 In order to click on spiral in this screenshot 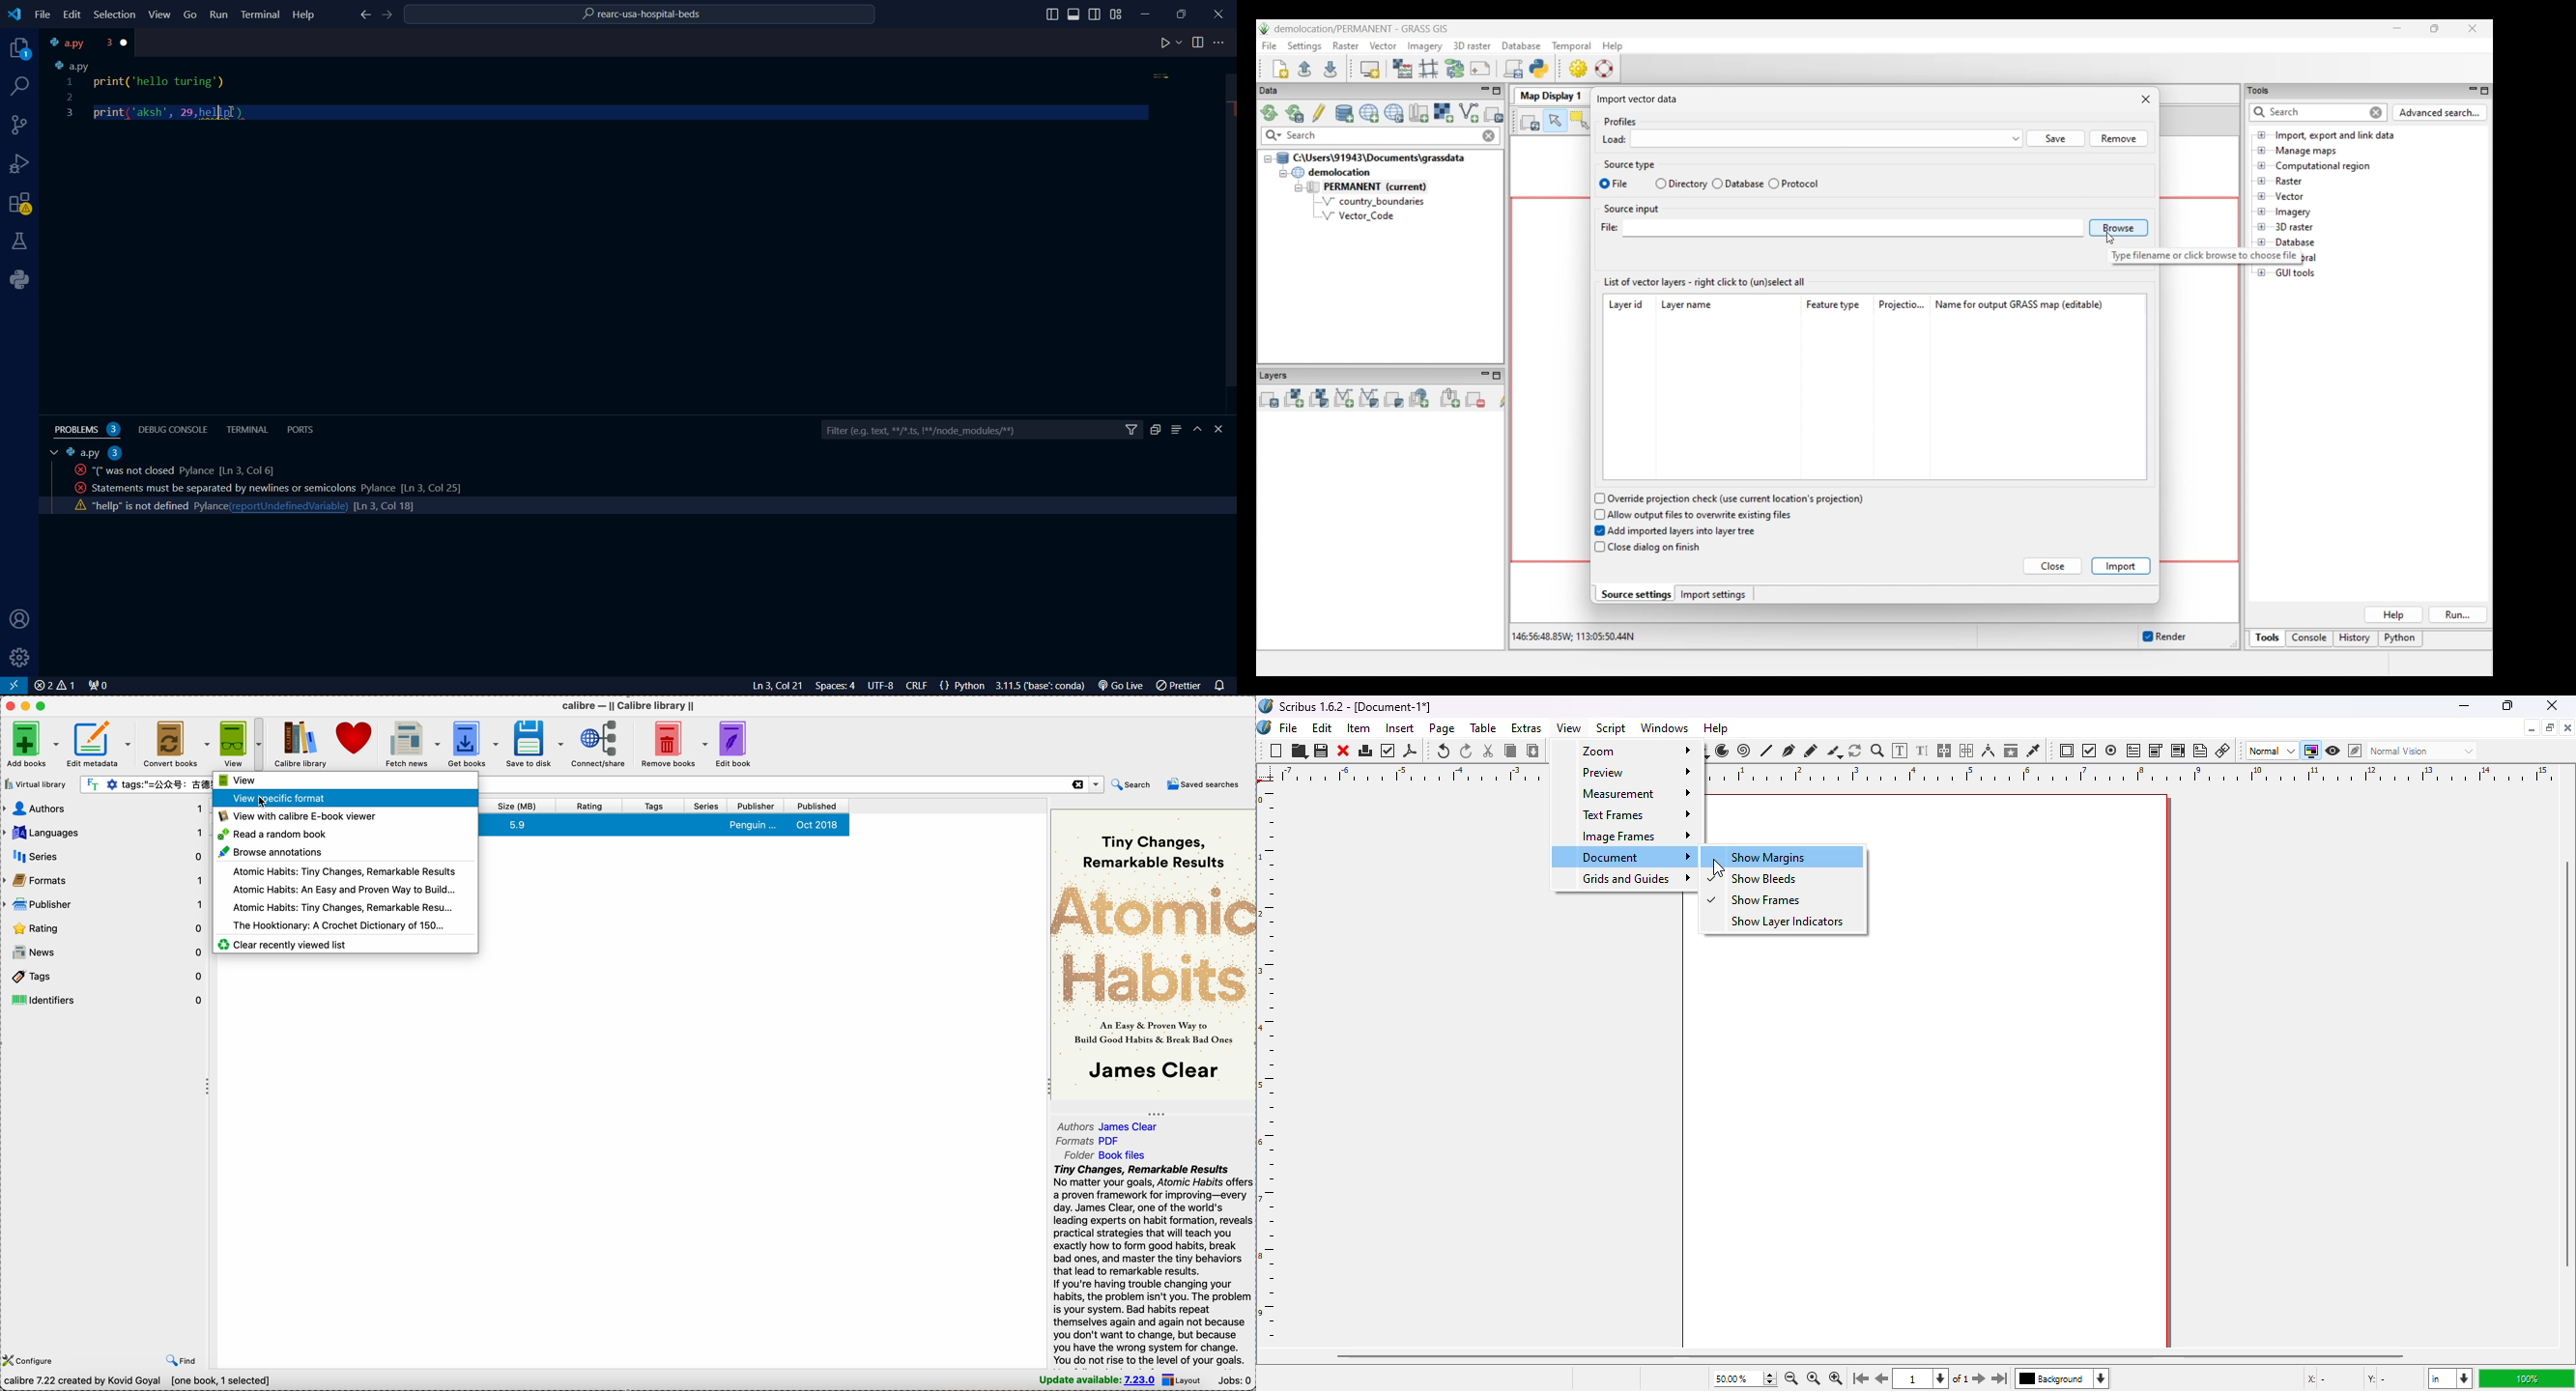, I will do `click(1744, 751)`.